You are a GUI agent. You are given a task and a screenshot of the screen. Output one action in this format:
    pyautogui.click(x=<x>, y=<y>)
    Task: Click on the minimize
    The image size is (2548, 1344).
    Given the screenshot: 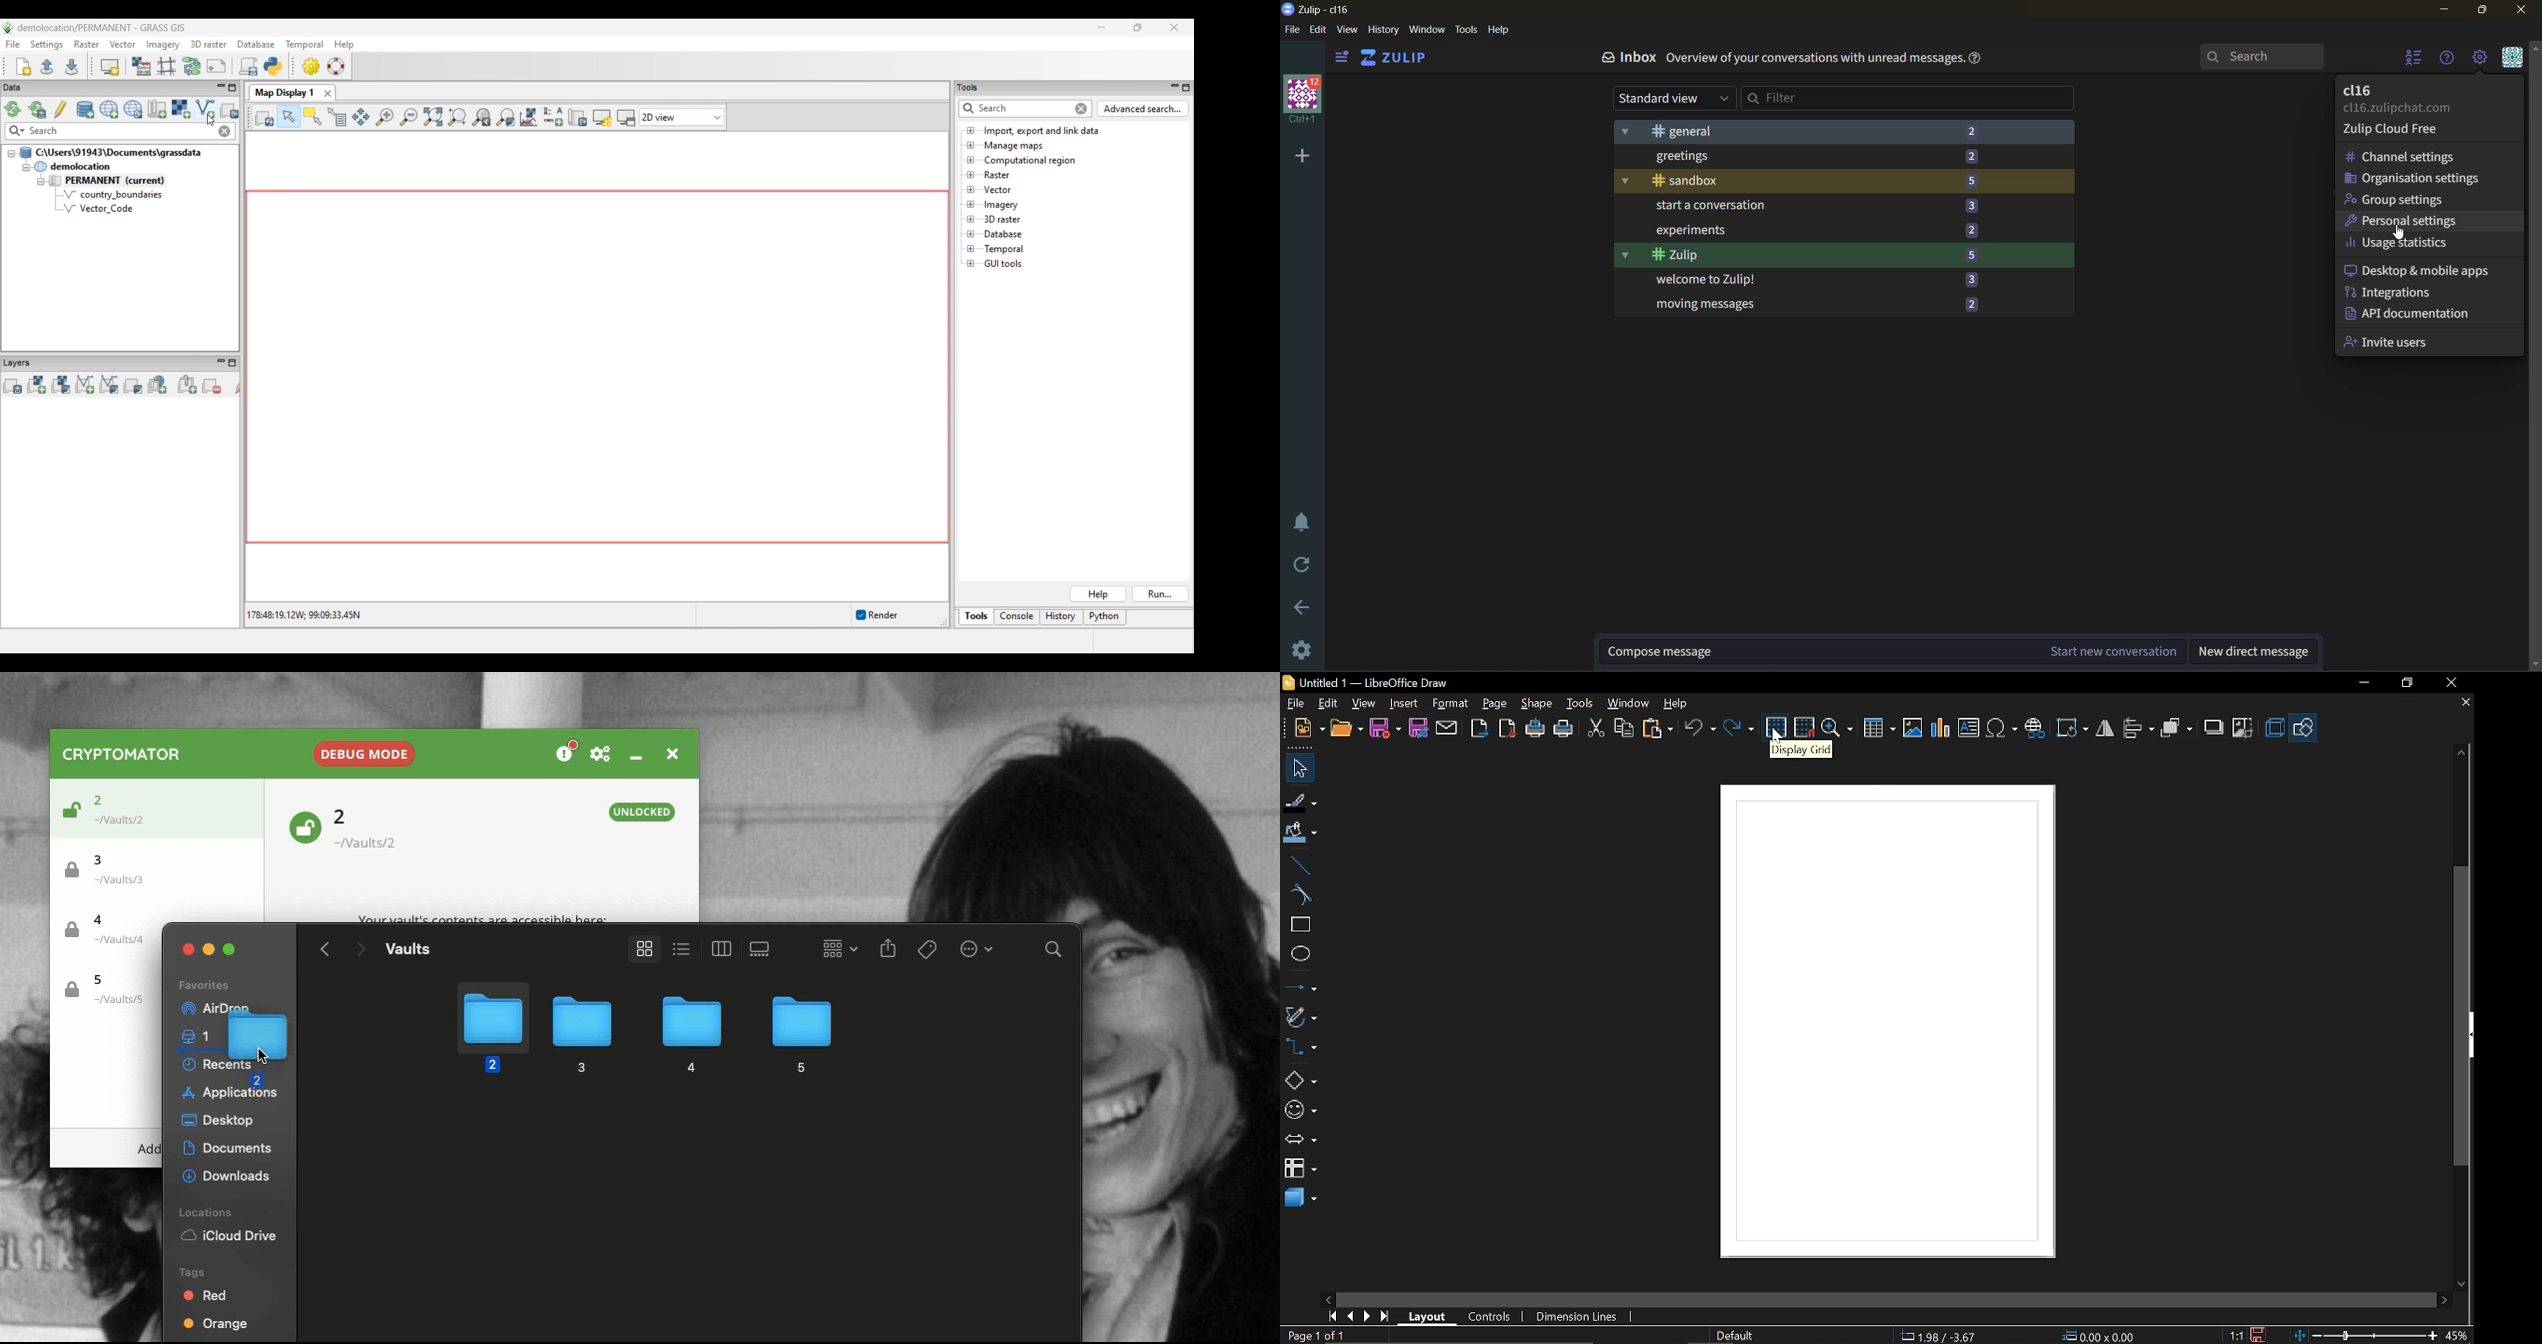 What is the action you would take?
    pyautogui.click(x=2363, y=683)
    